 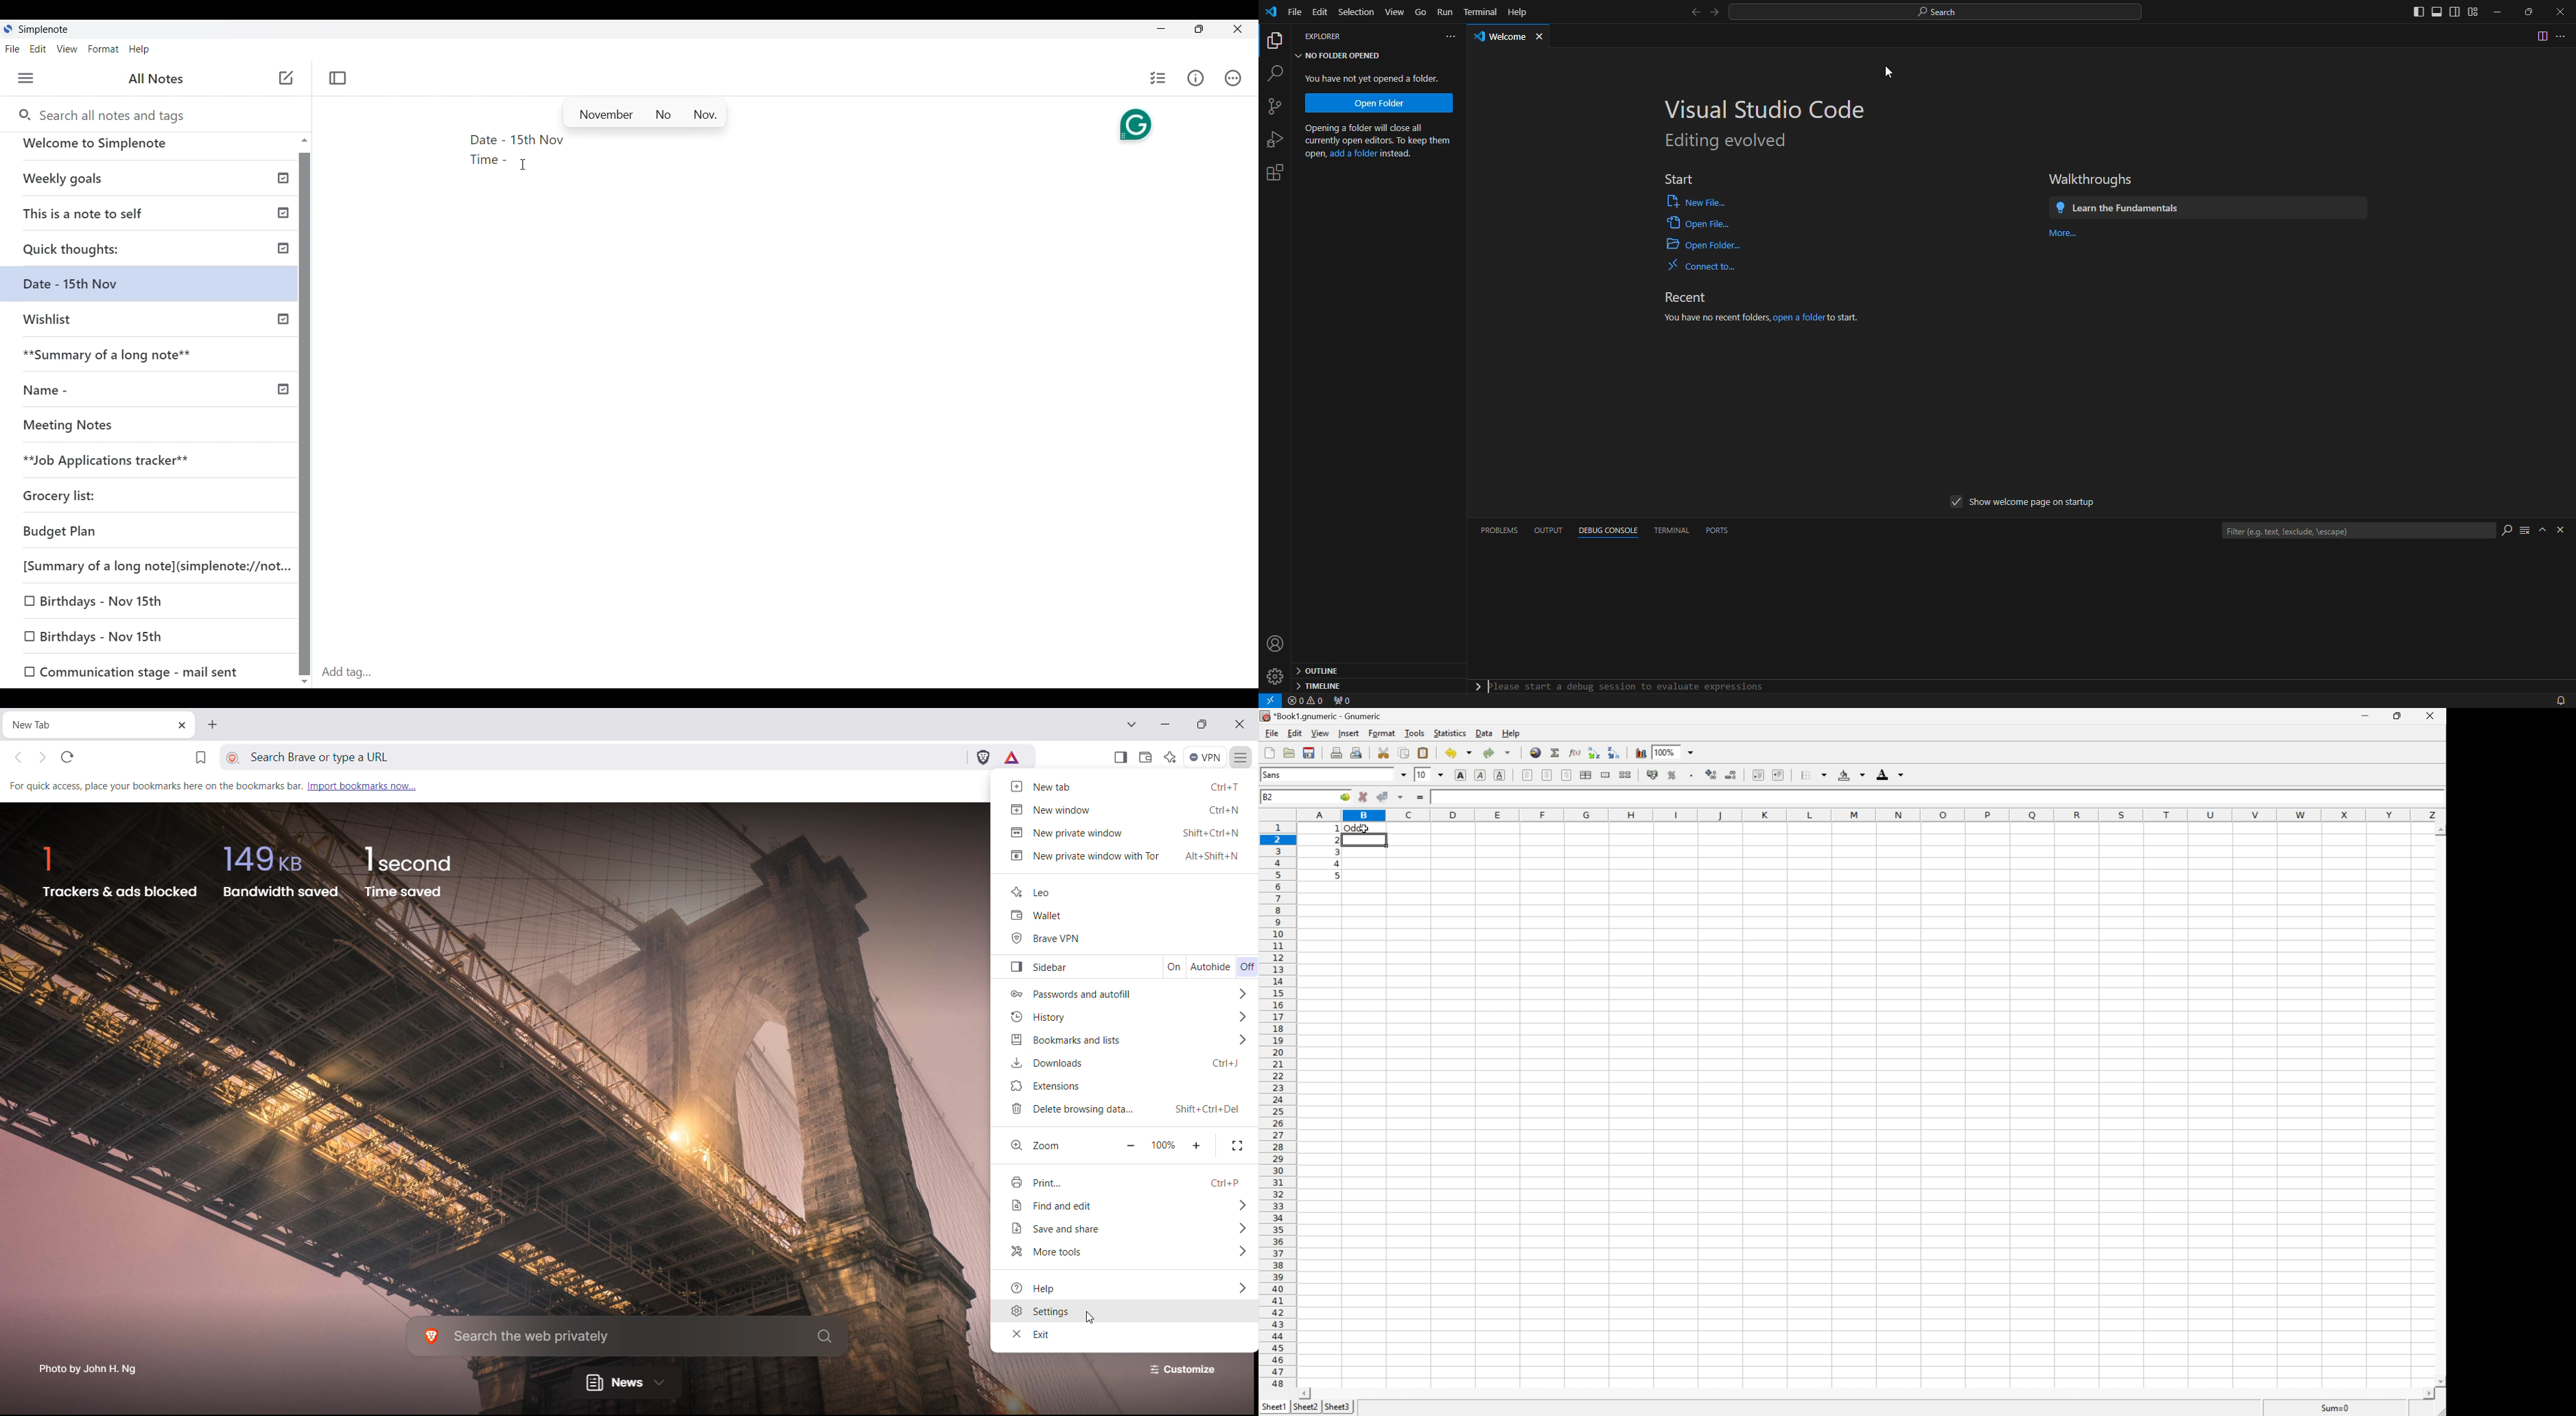 I want to click on Undo, so click(x=1460, y=753).